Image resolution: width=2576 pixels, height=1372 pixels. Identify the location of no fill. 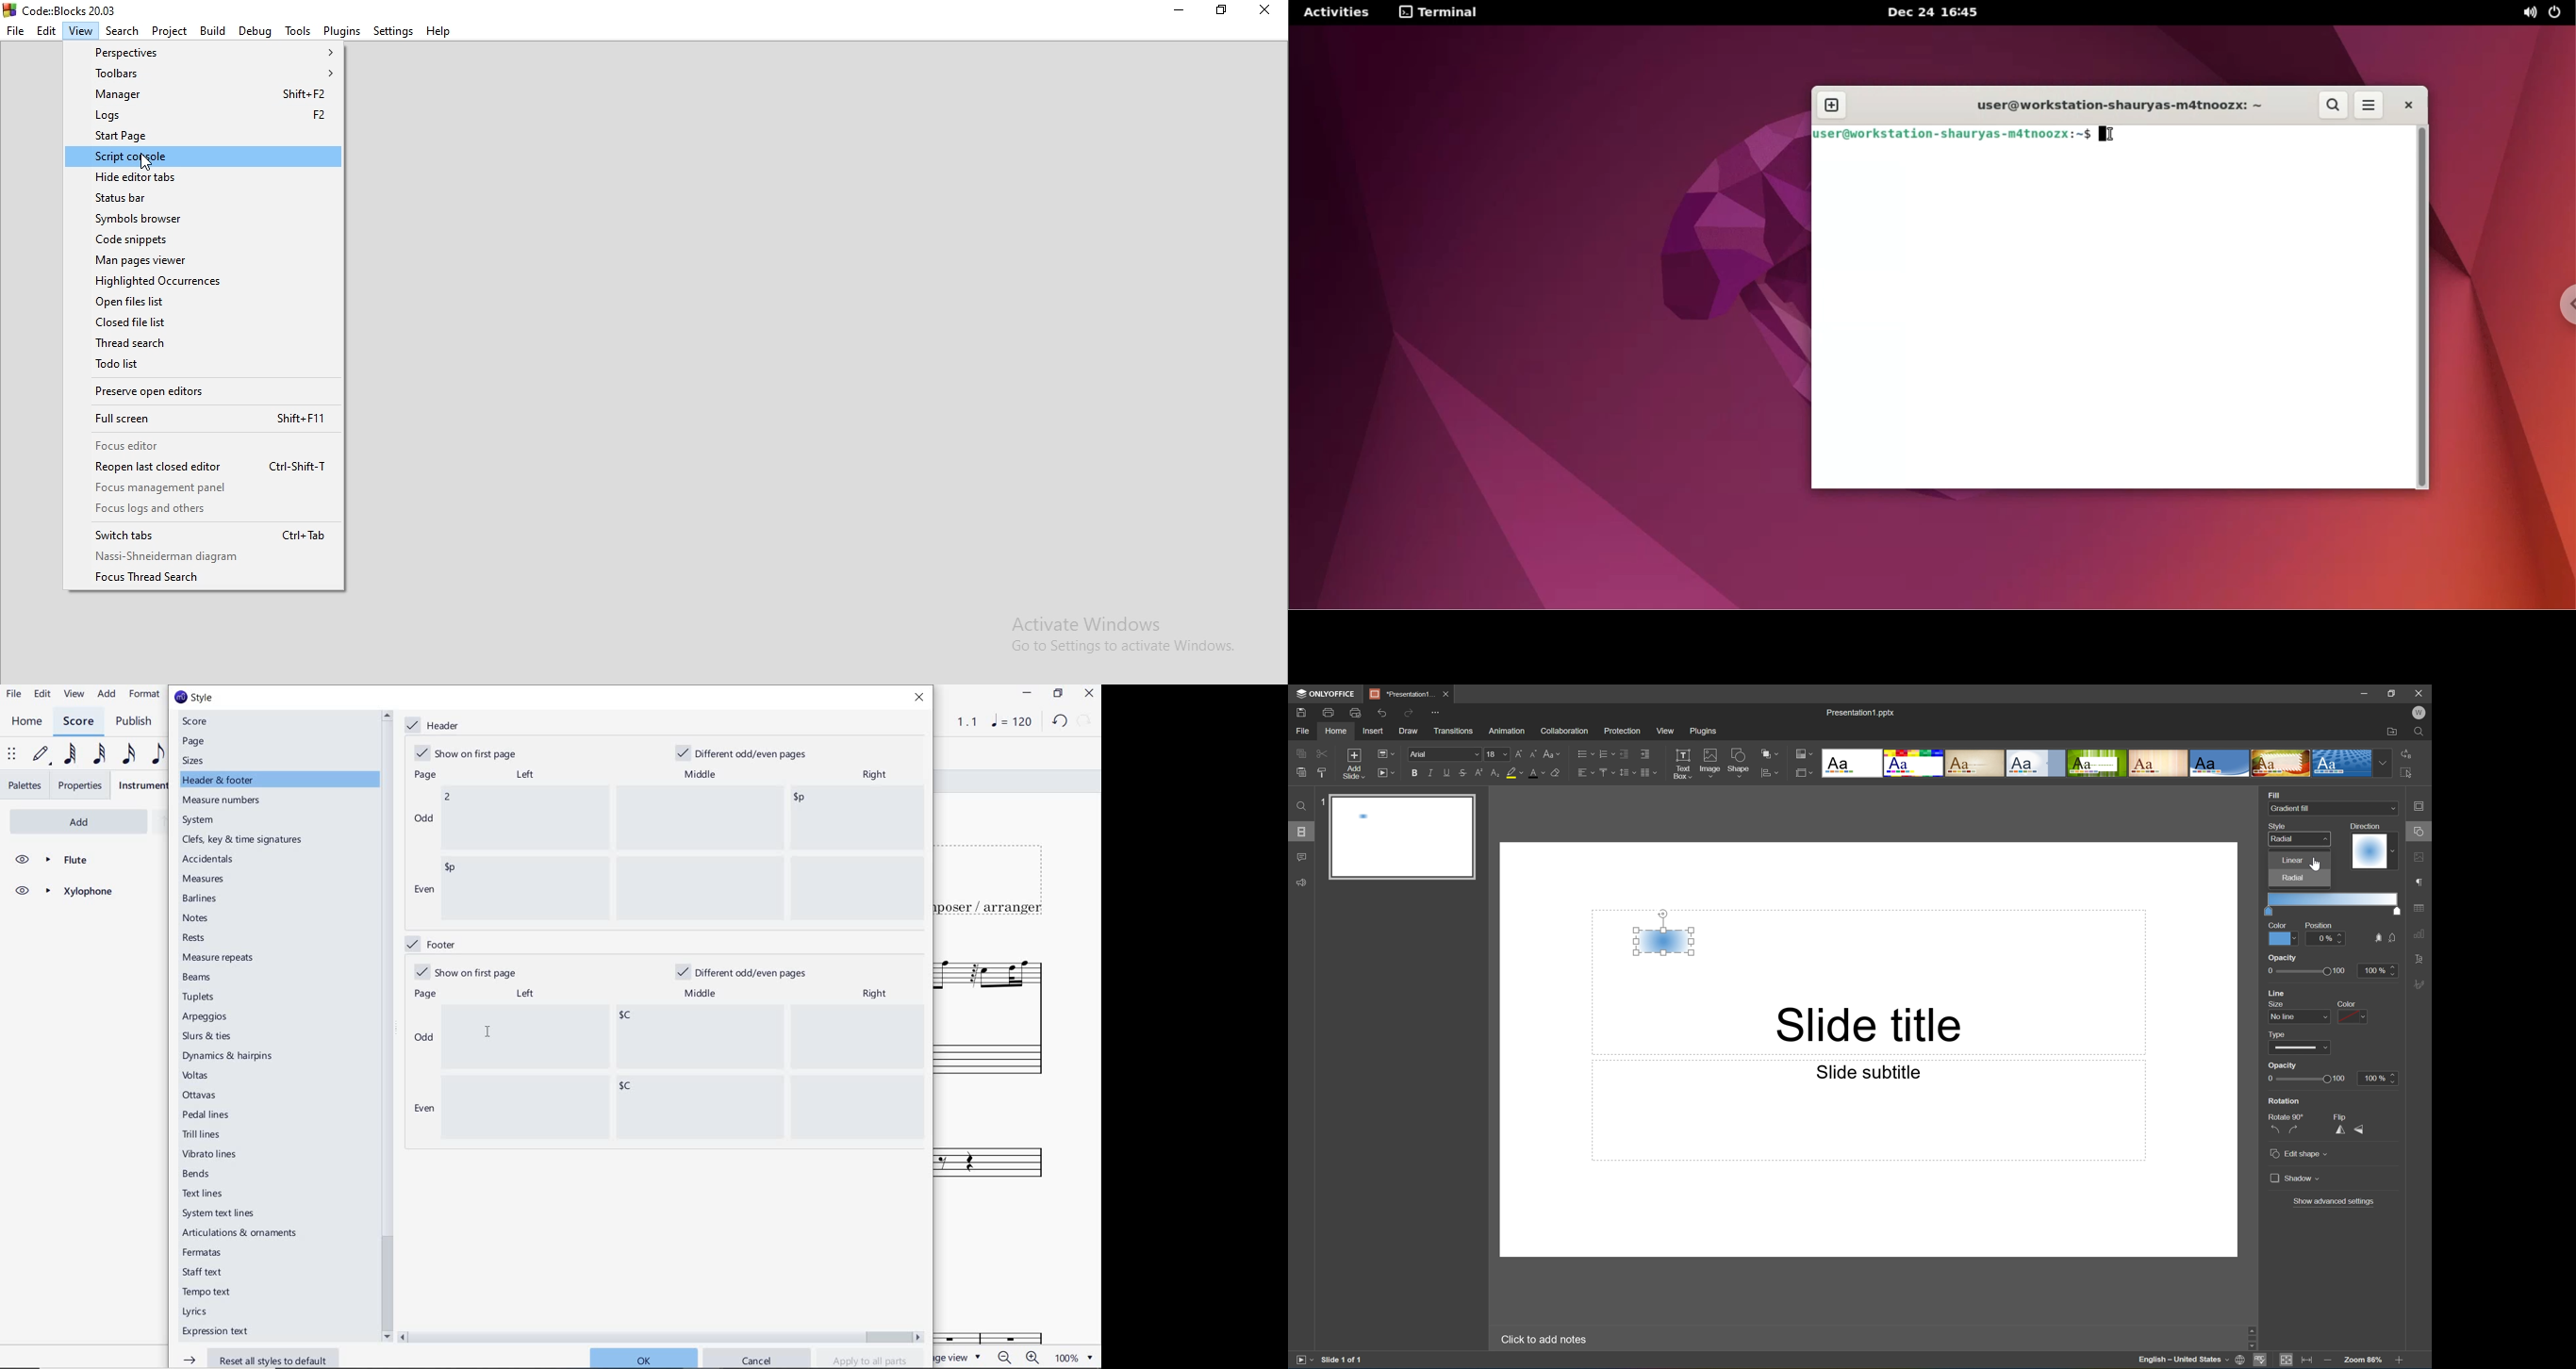
(2393, 938).